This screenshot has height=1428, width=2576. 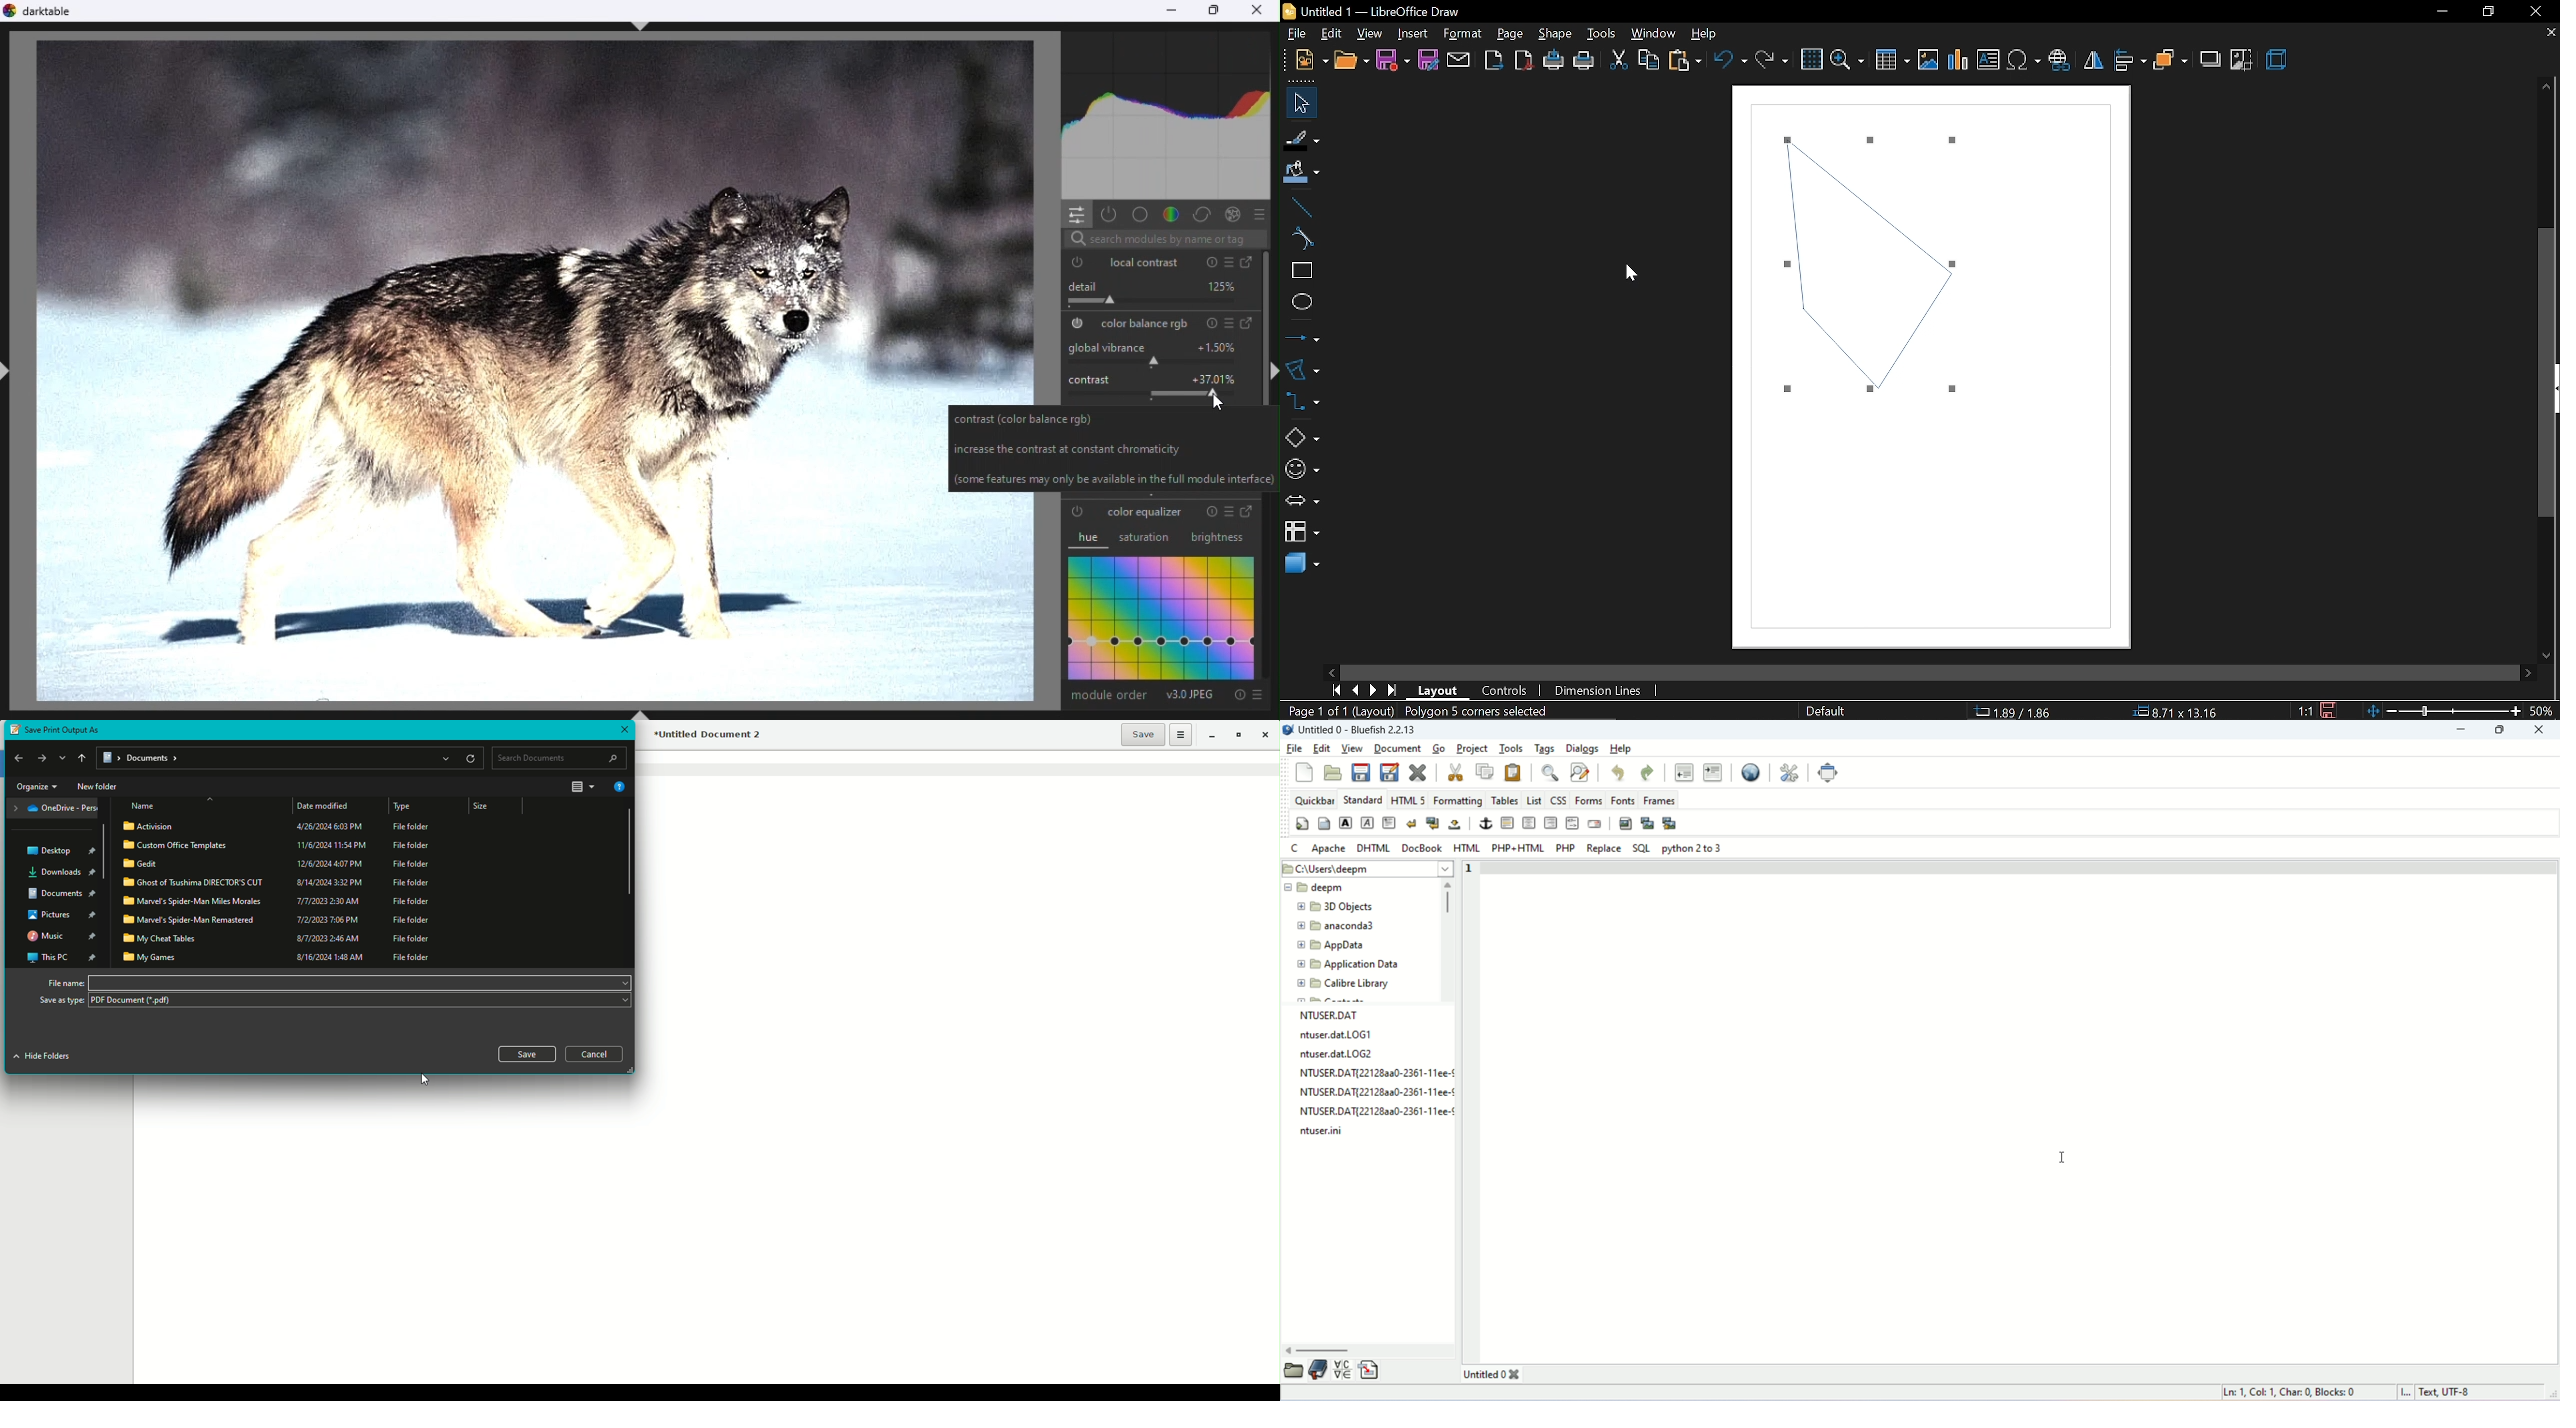 What do you see at coordinates (1598, 689) in the screenshot?
I see `dimension` at bounding box center [1598, 689].